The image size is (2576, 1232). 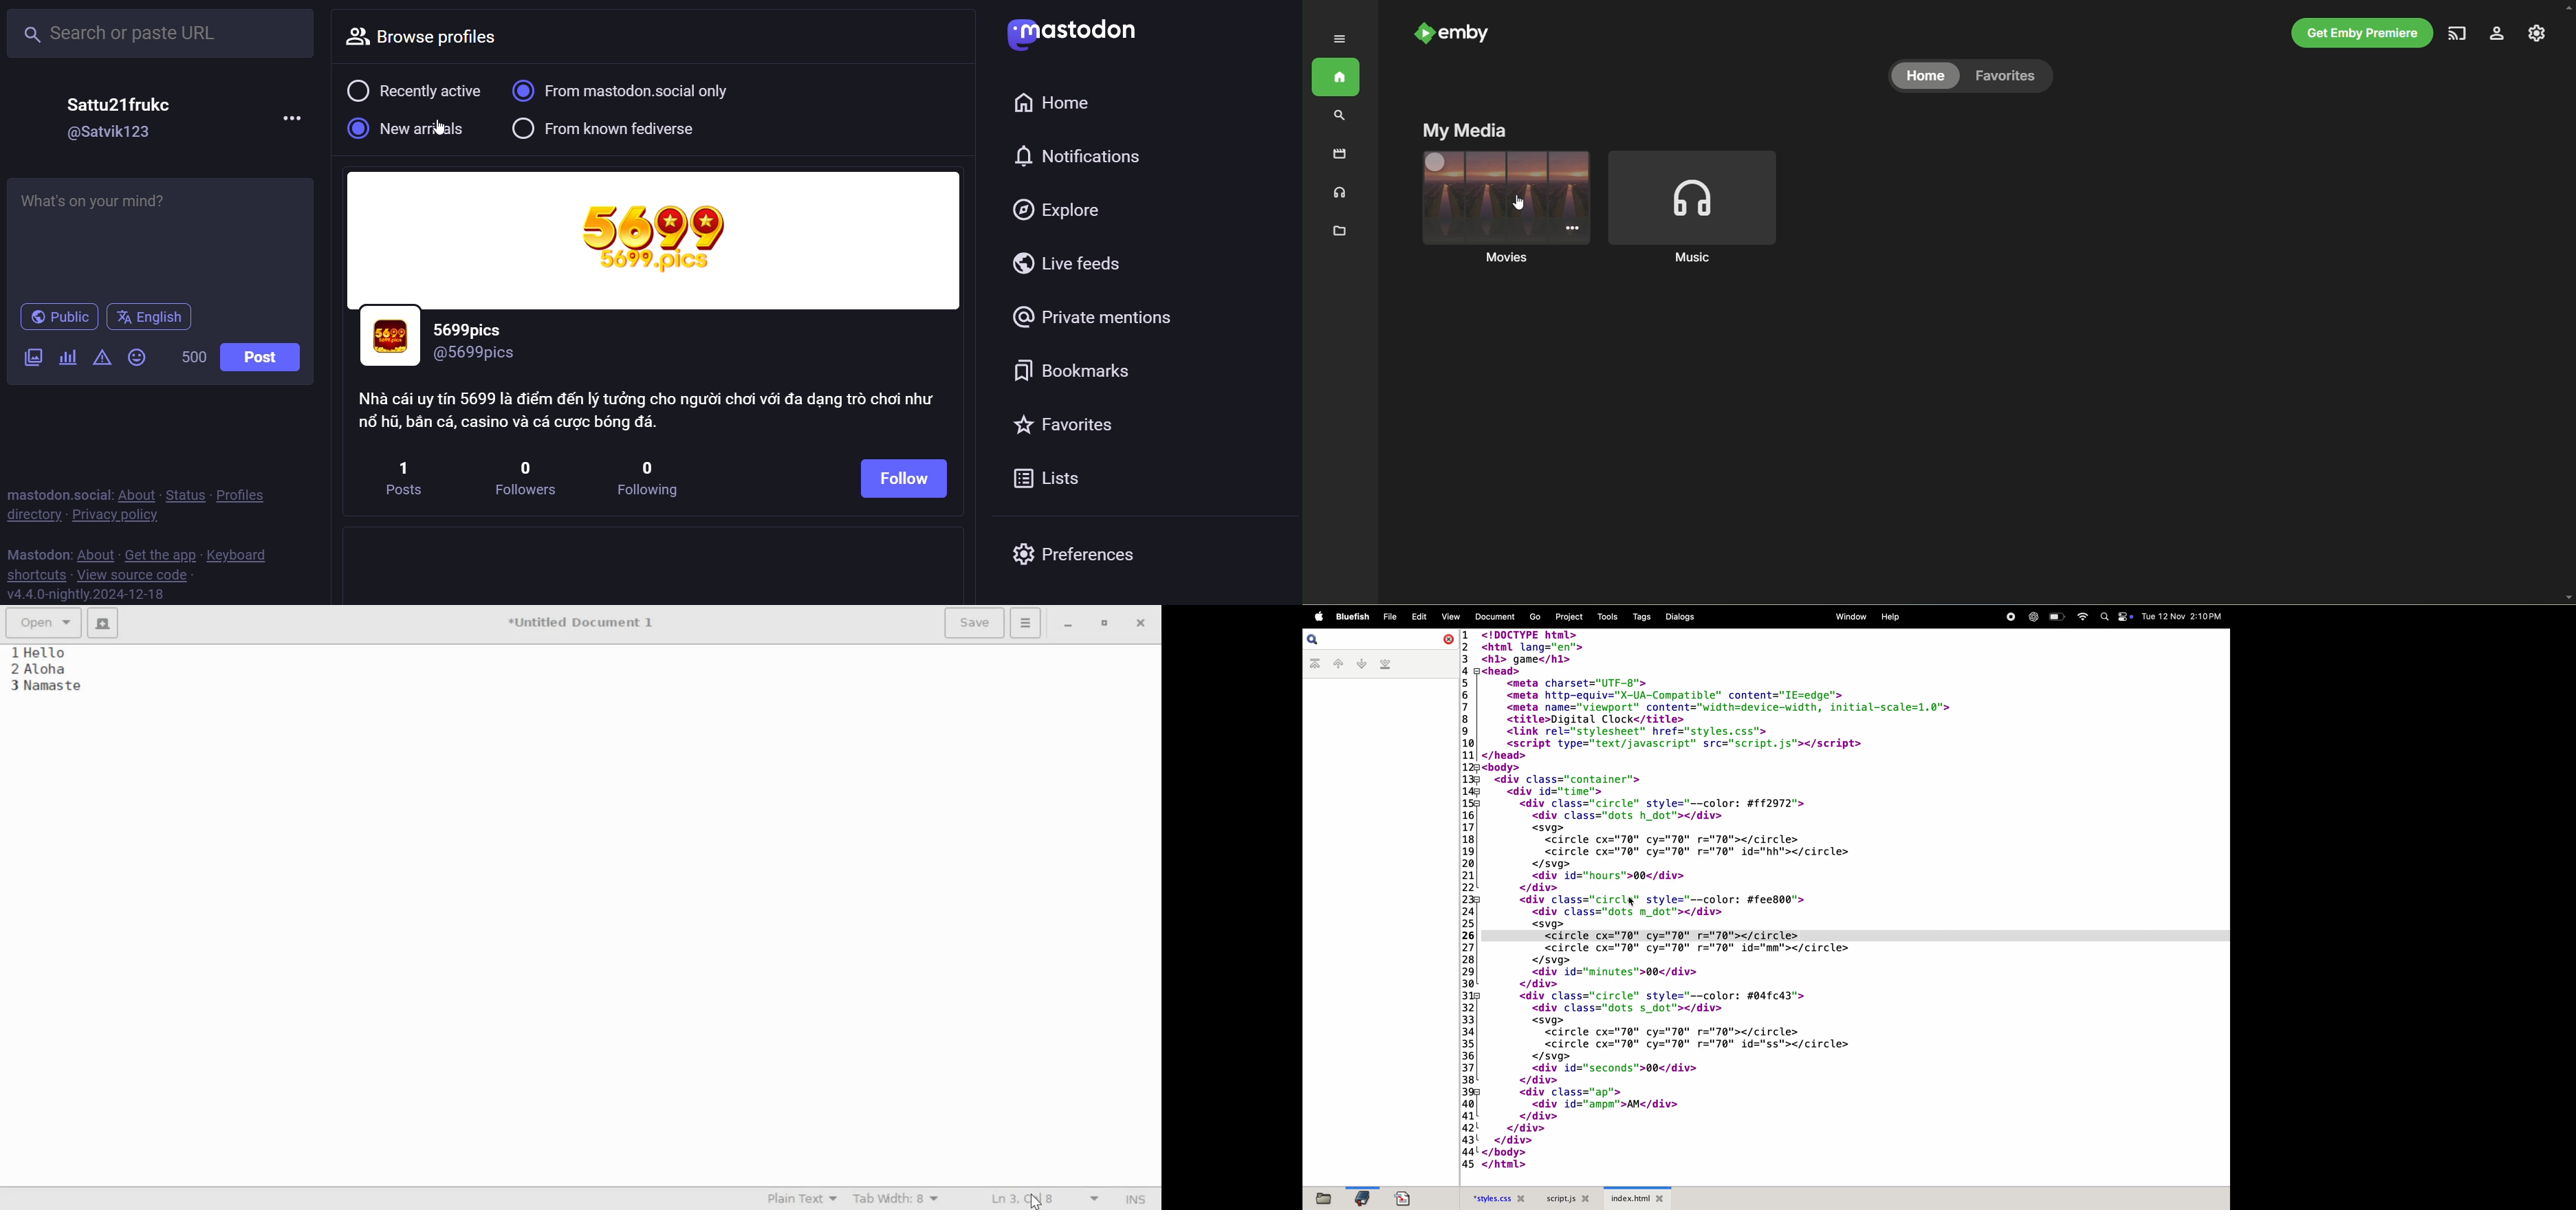 What do you see at coordinates (1360, 664) in the screenshot?
I see `nextbookmark` at bounding box center [1360, 664].